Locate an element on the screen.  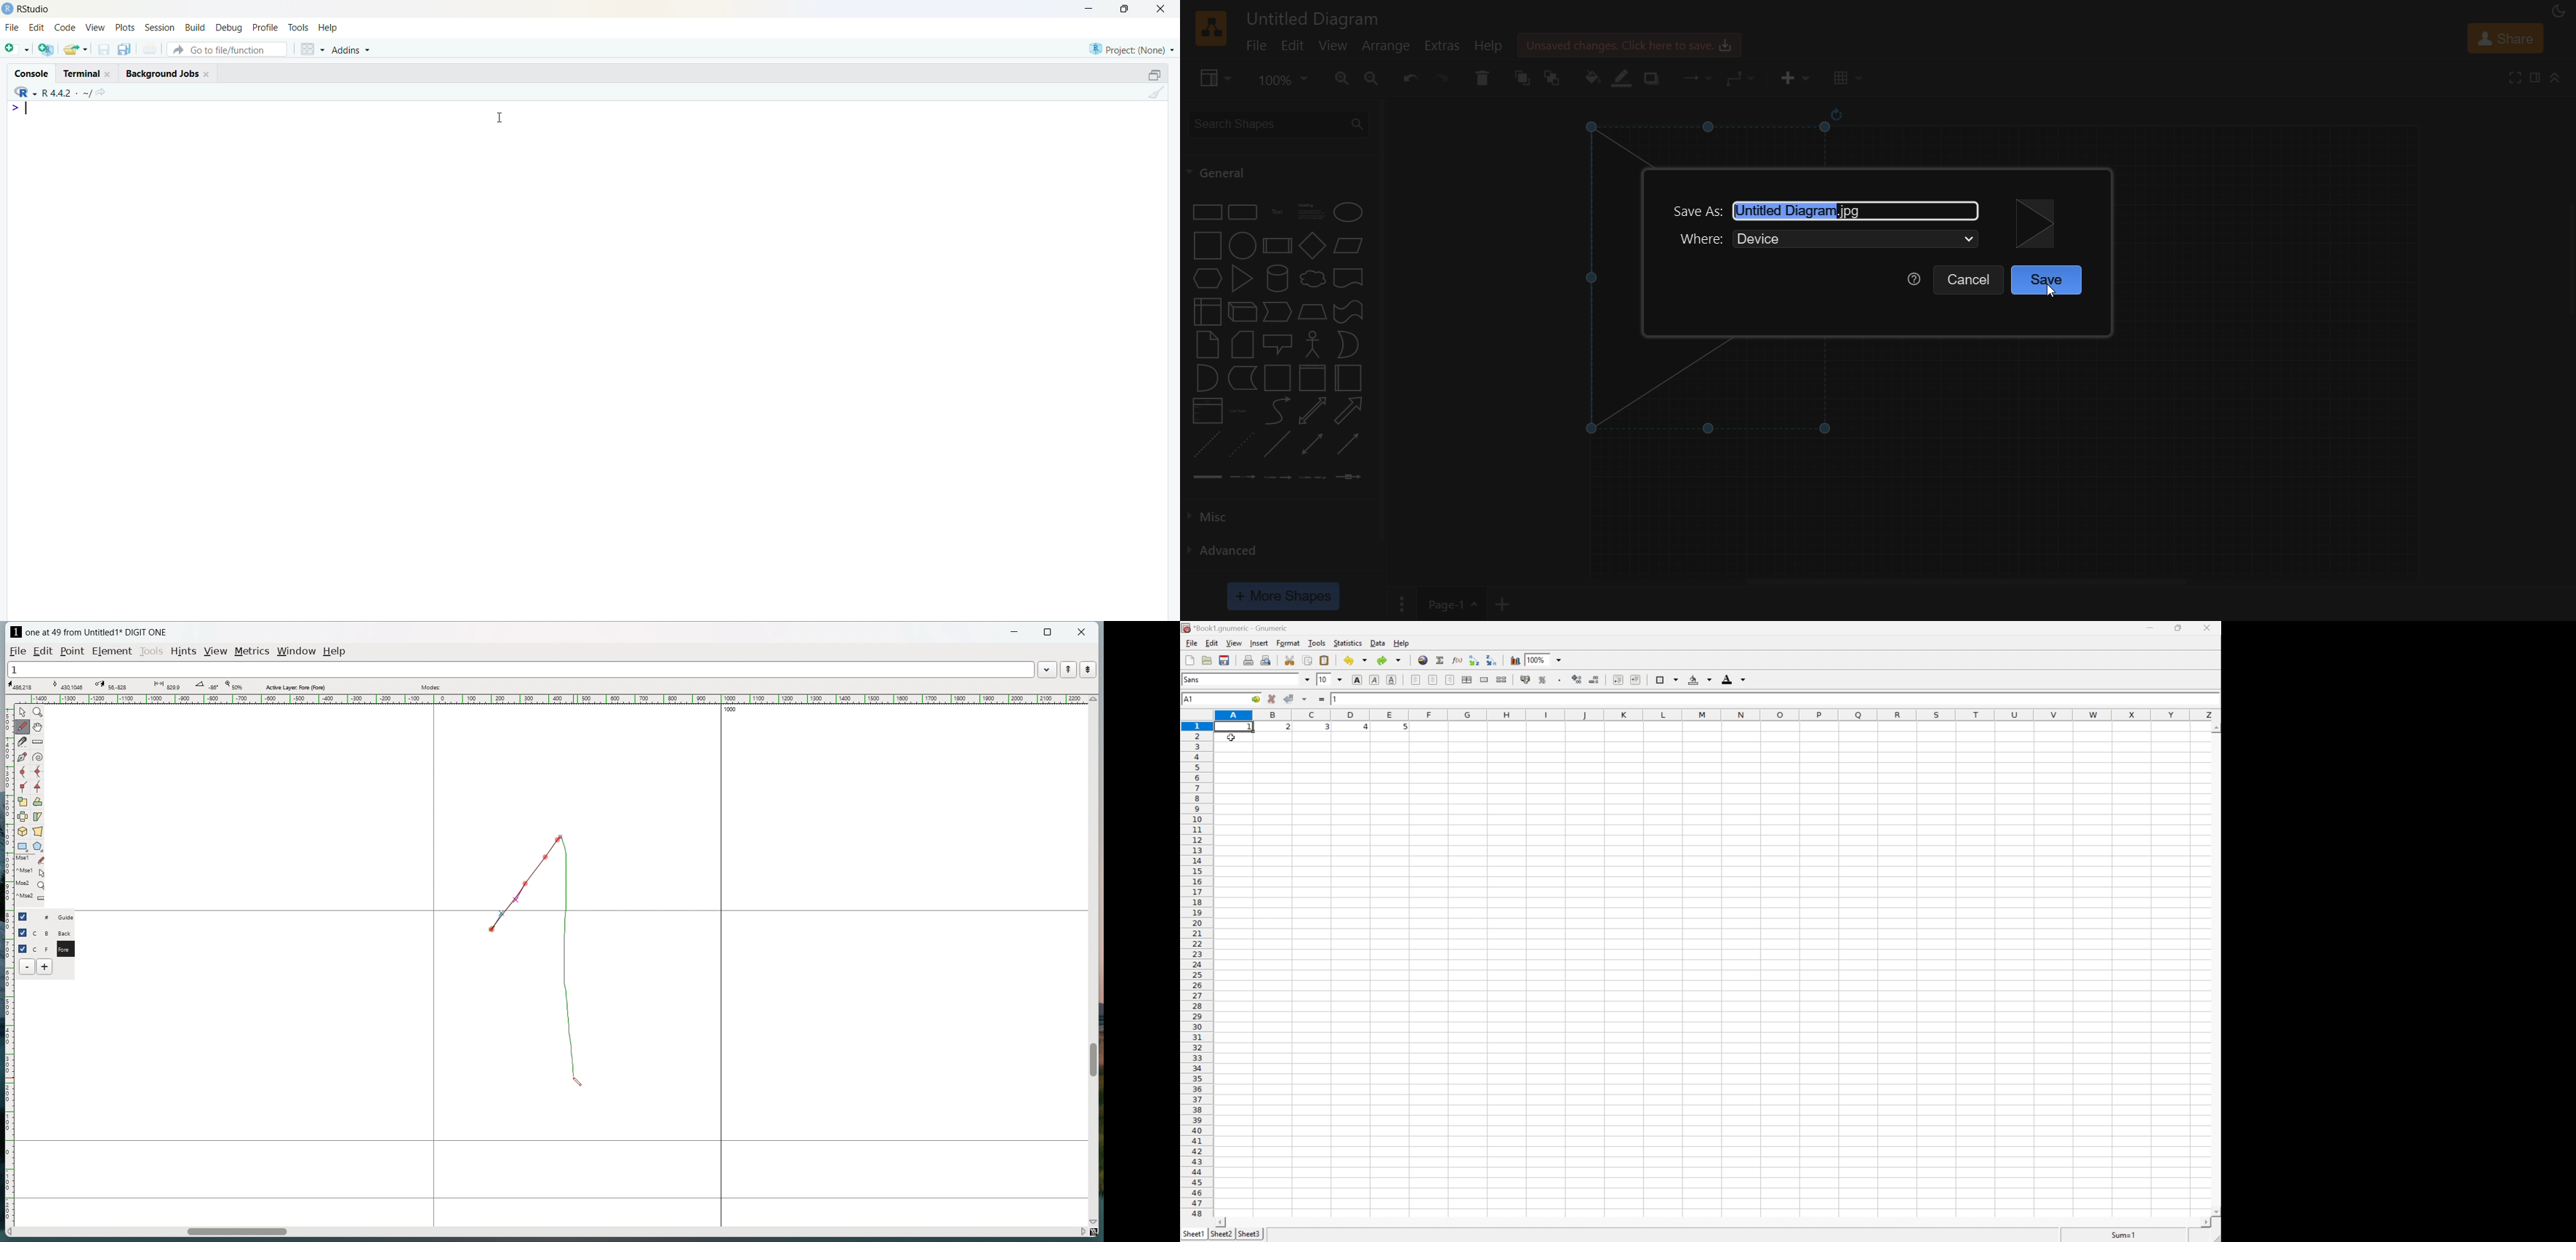
maximize is located at coordinates (1155, 75).